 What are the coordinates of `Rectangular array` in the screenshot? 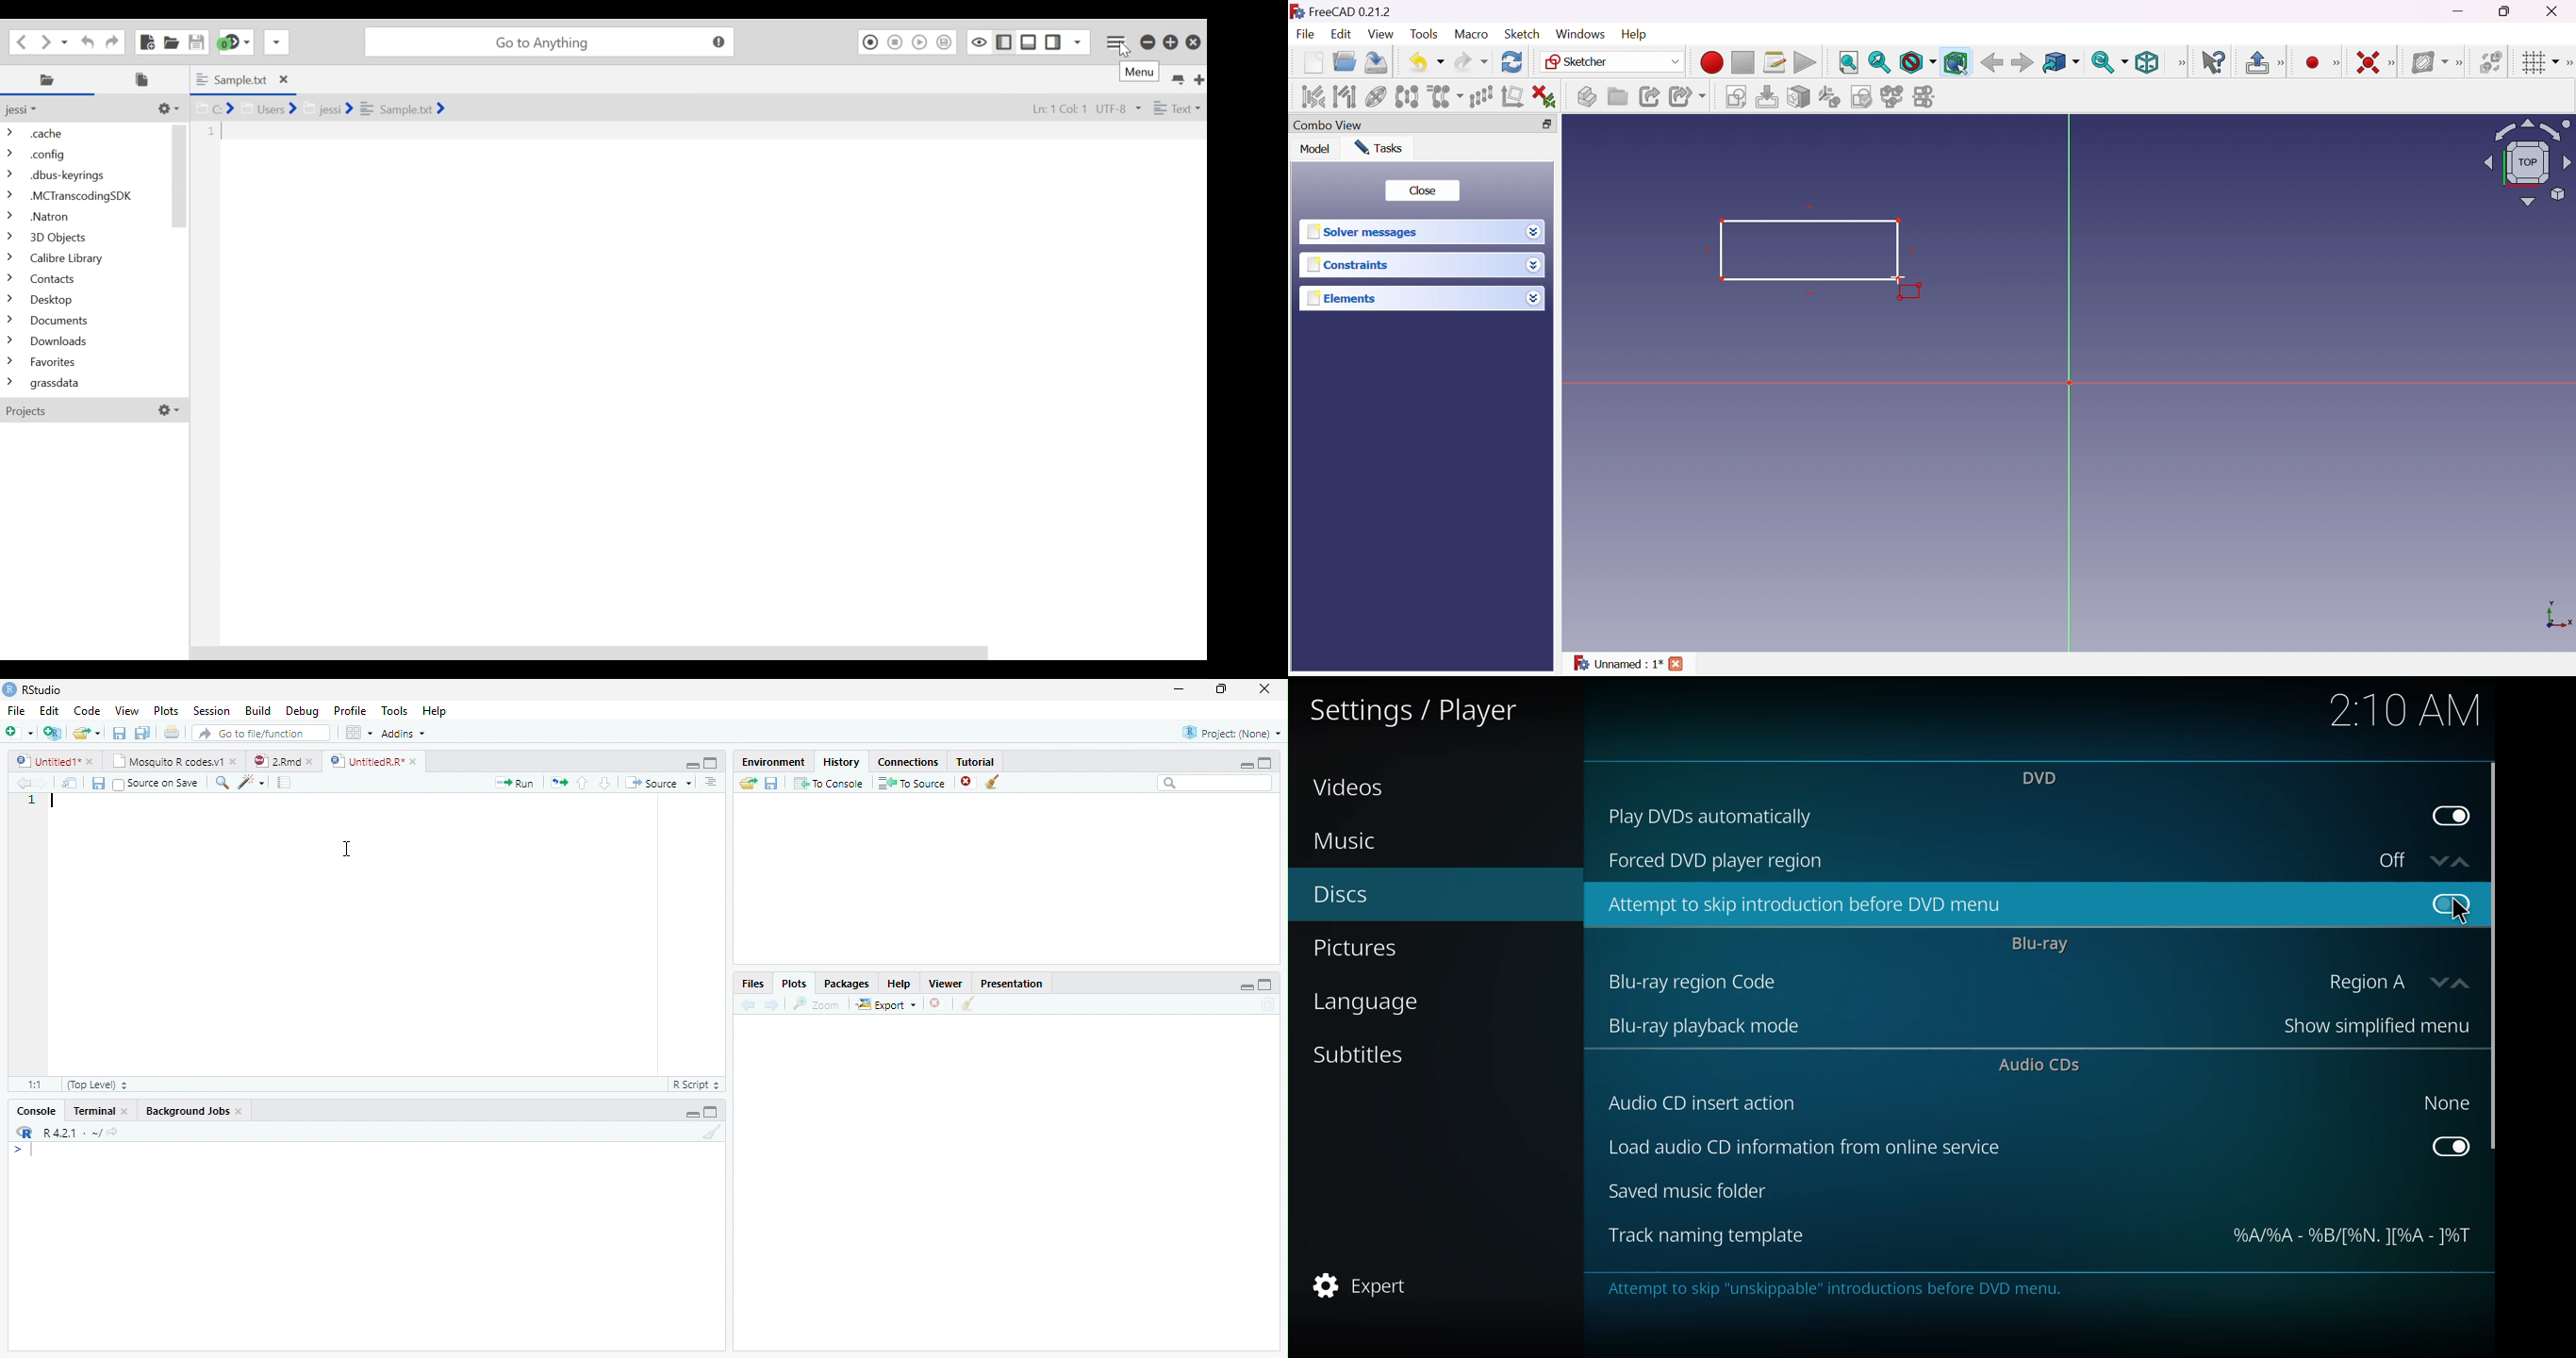 It's located at (1481, 97).